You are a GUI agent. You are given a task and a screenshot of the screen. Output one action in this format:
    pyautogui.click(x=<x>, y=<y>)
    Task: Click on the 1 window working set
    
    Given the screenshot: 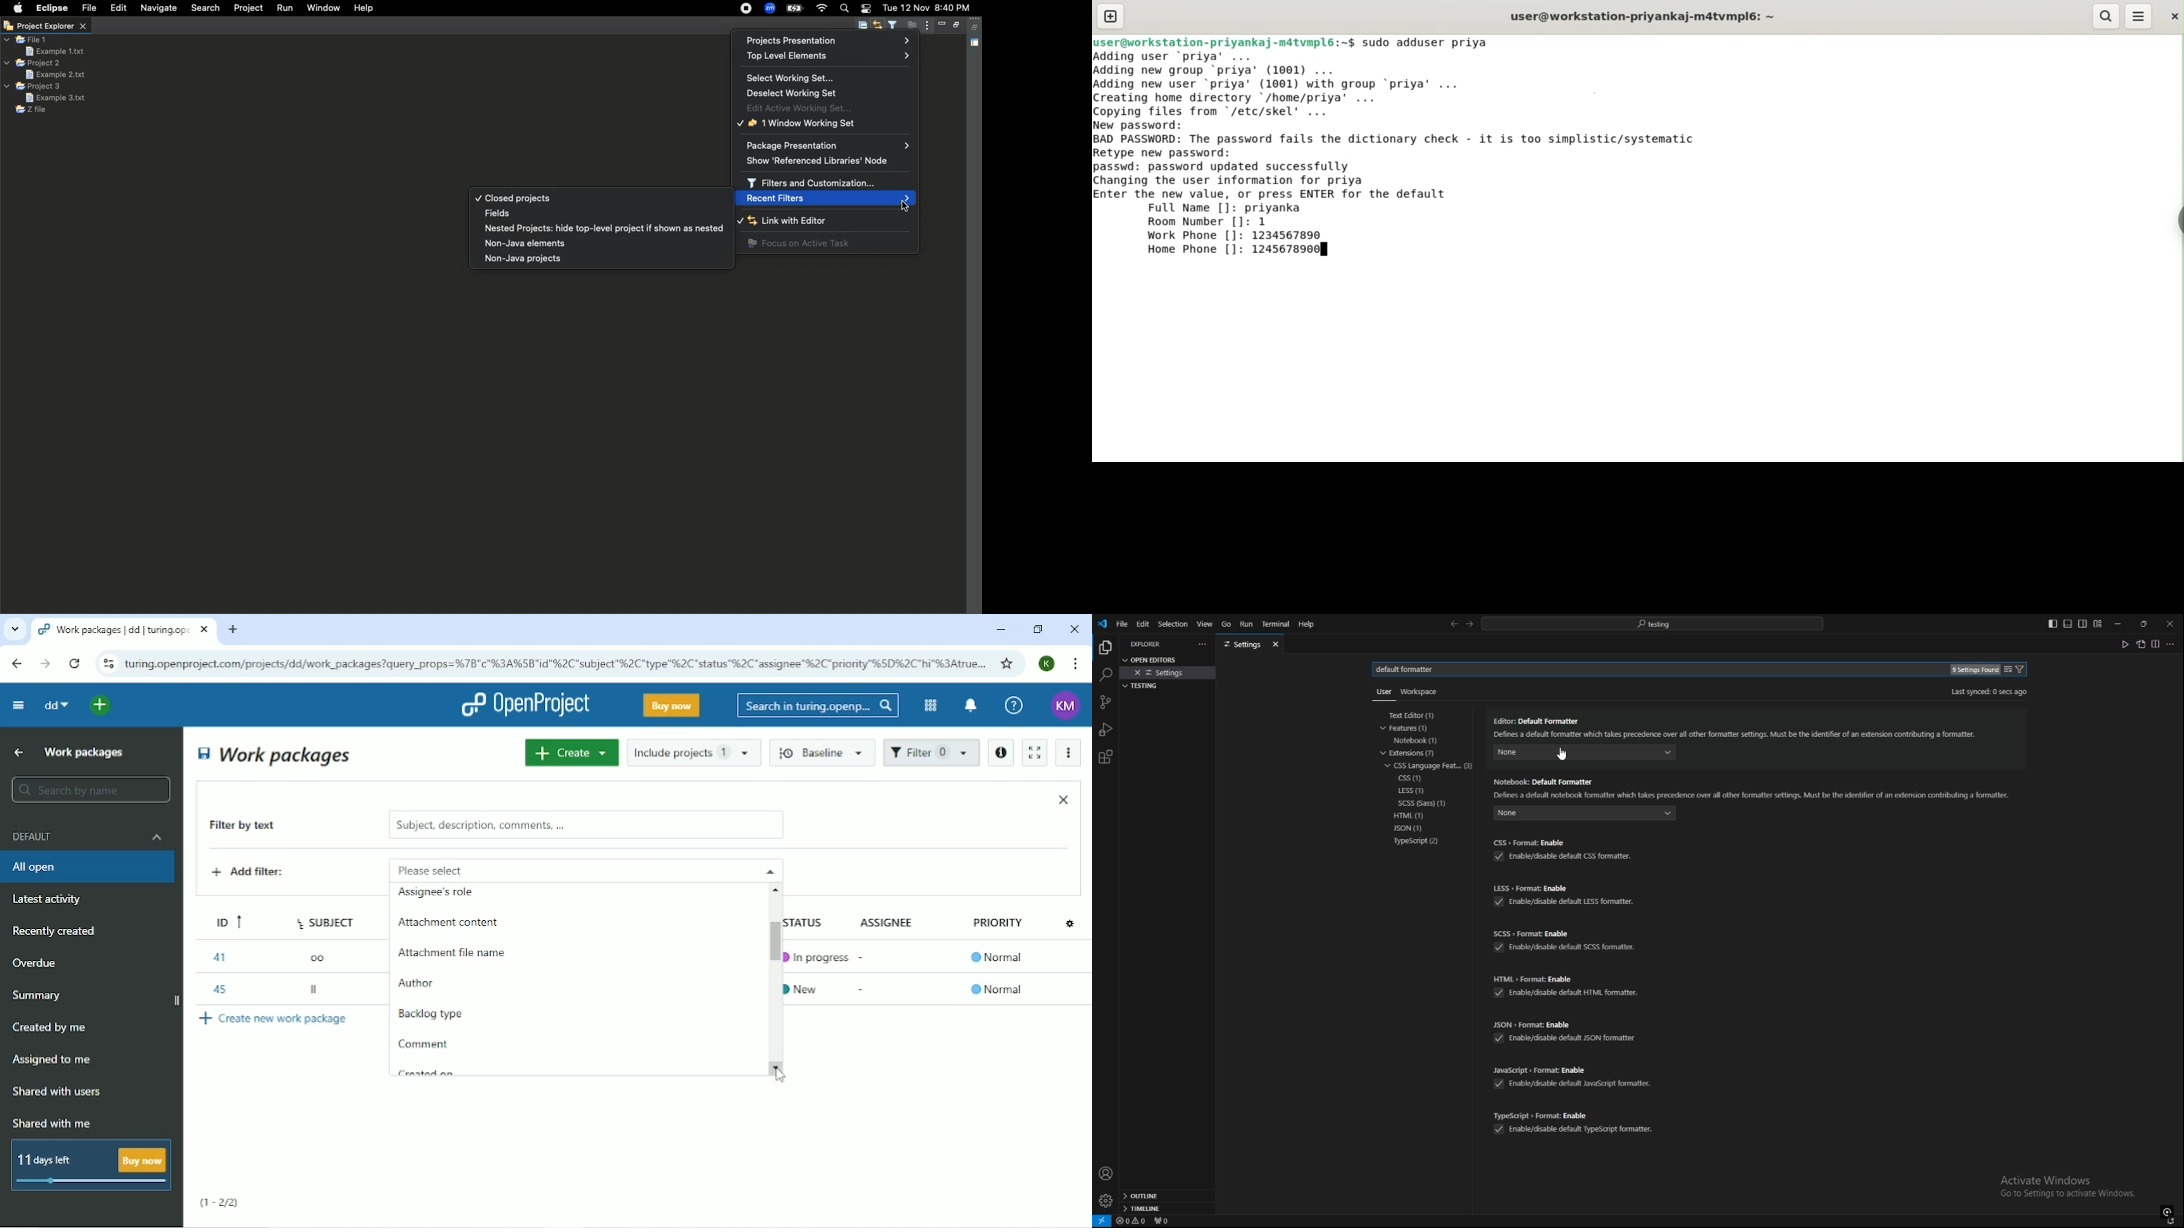 What is the action you would take?
    pyautogui.click(x=799, y=123)
    